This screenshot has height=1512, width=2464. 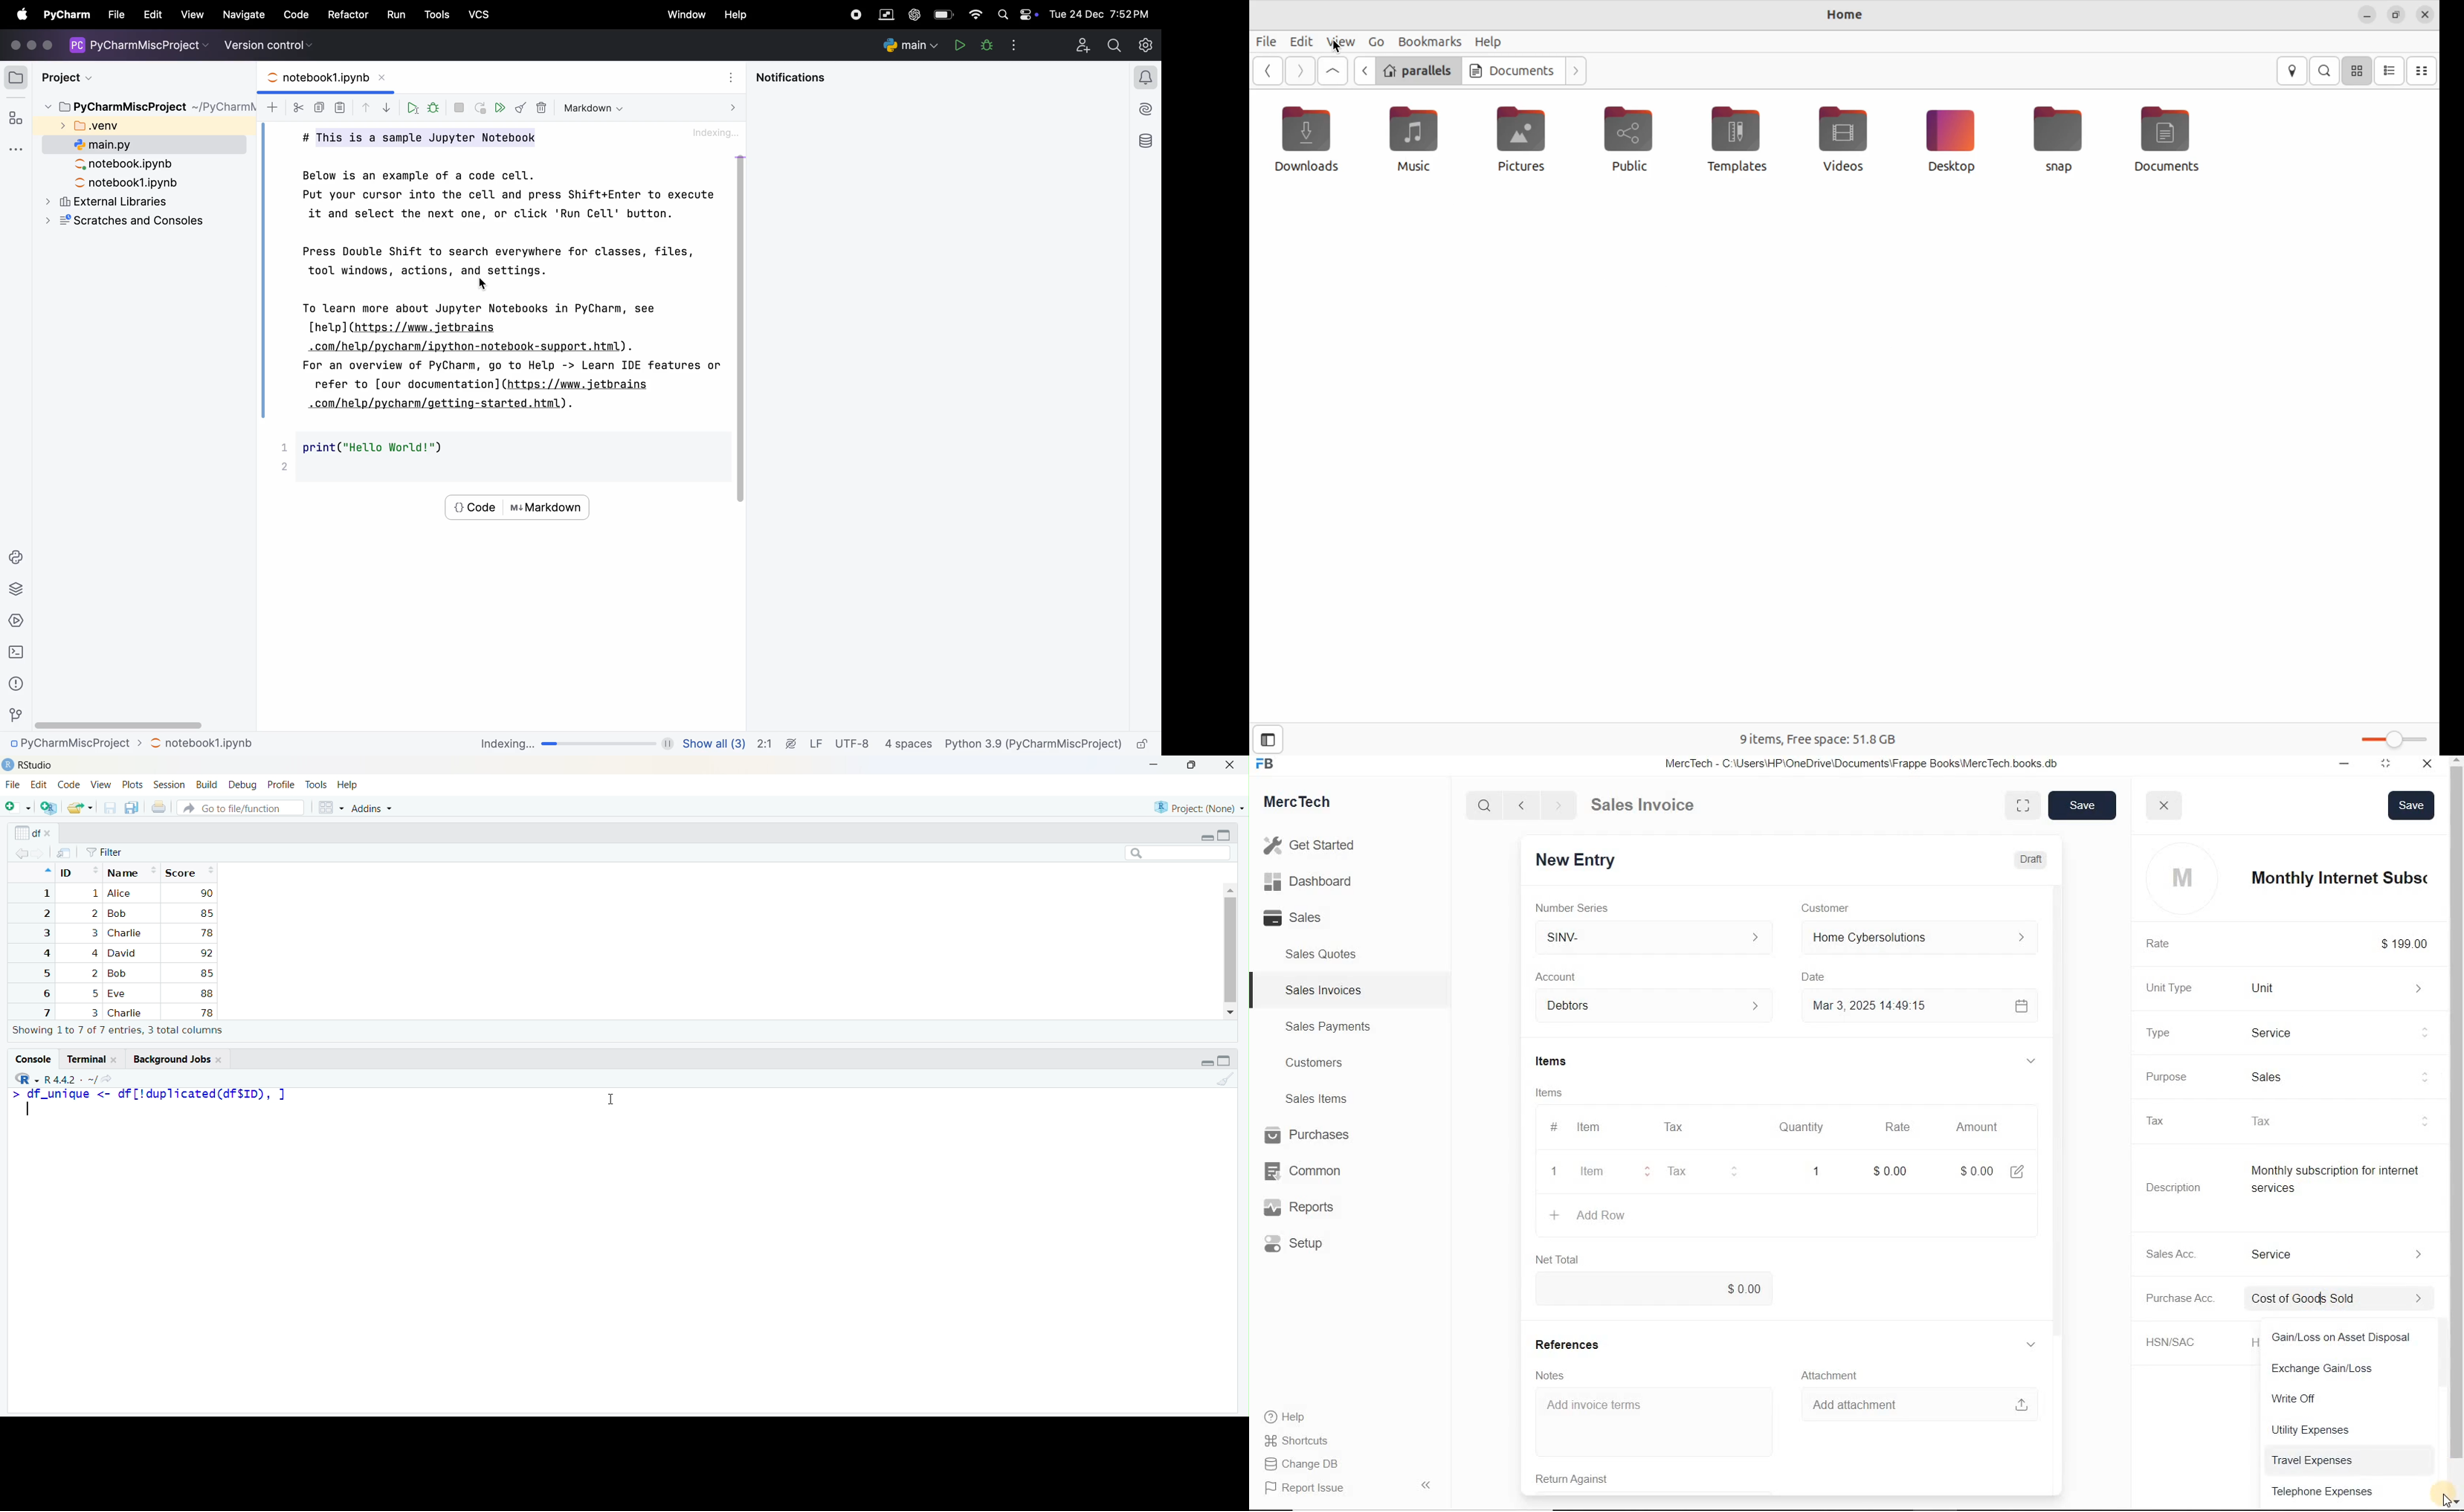 I want to click on Tax, so click(x=1681, y=1127).